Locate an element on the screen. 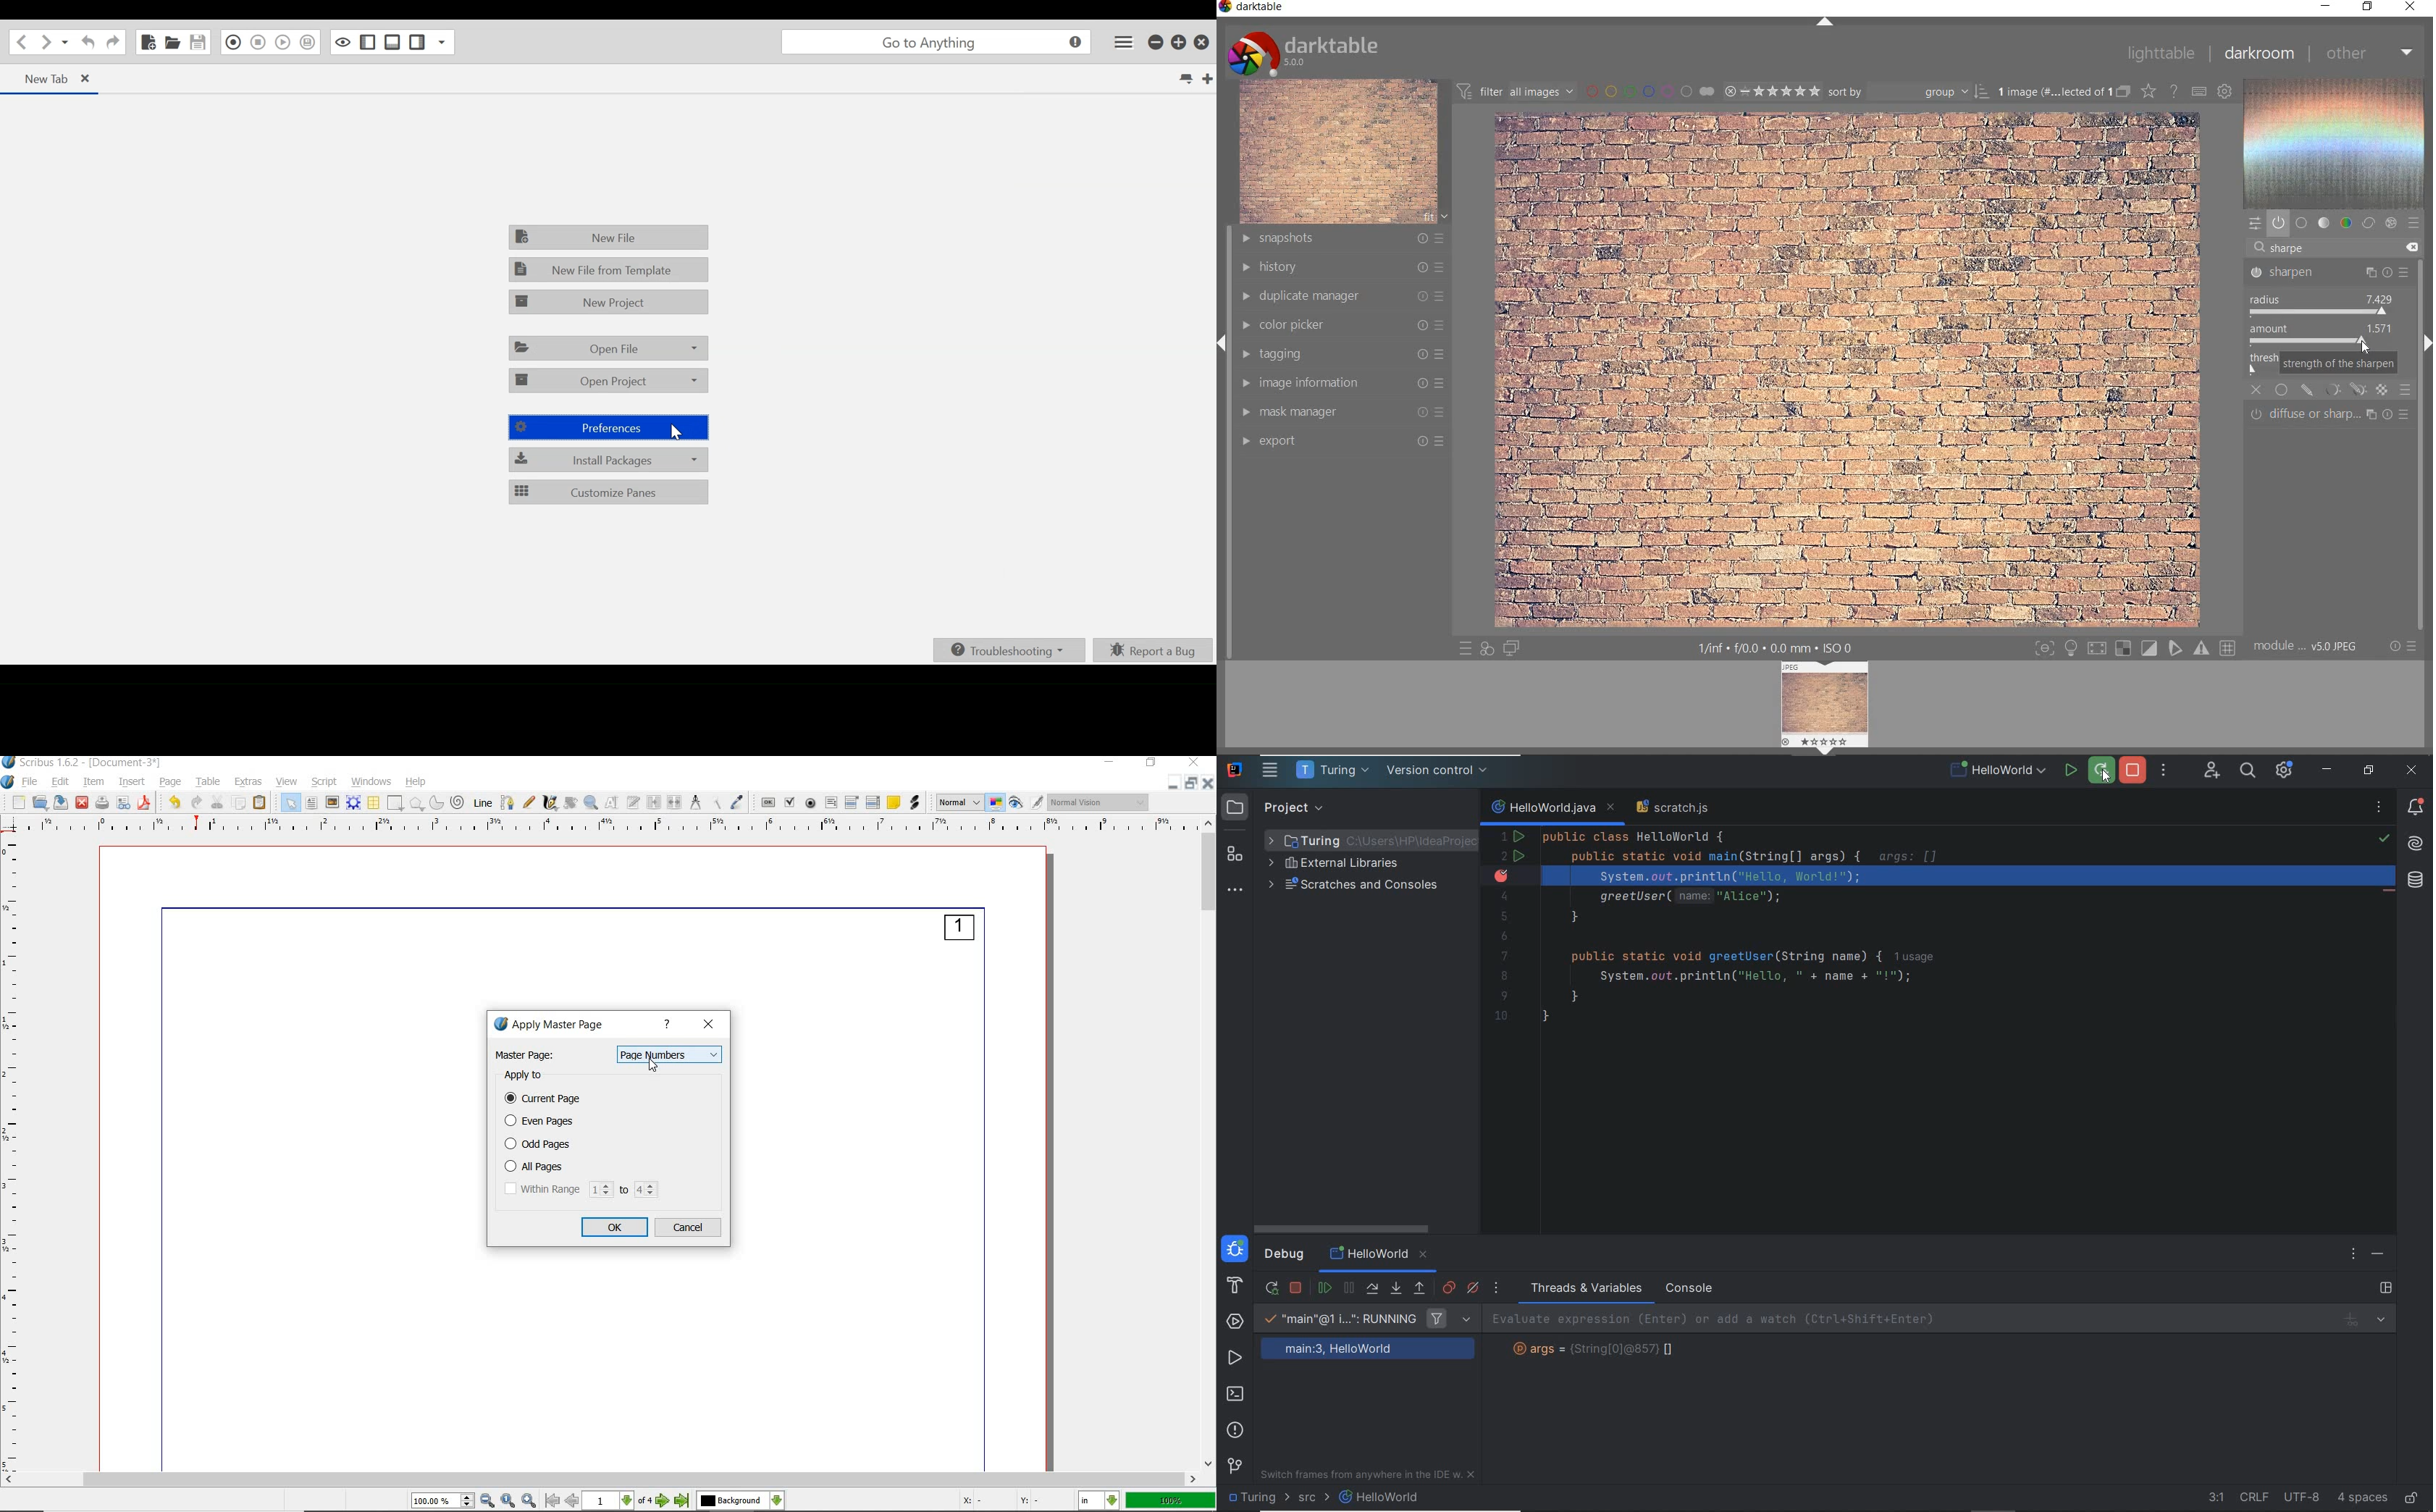 This screenshot has height=1512, width=2436. cursor is located at coordinates (2106, 778).